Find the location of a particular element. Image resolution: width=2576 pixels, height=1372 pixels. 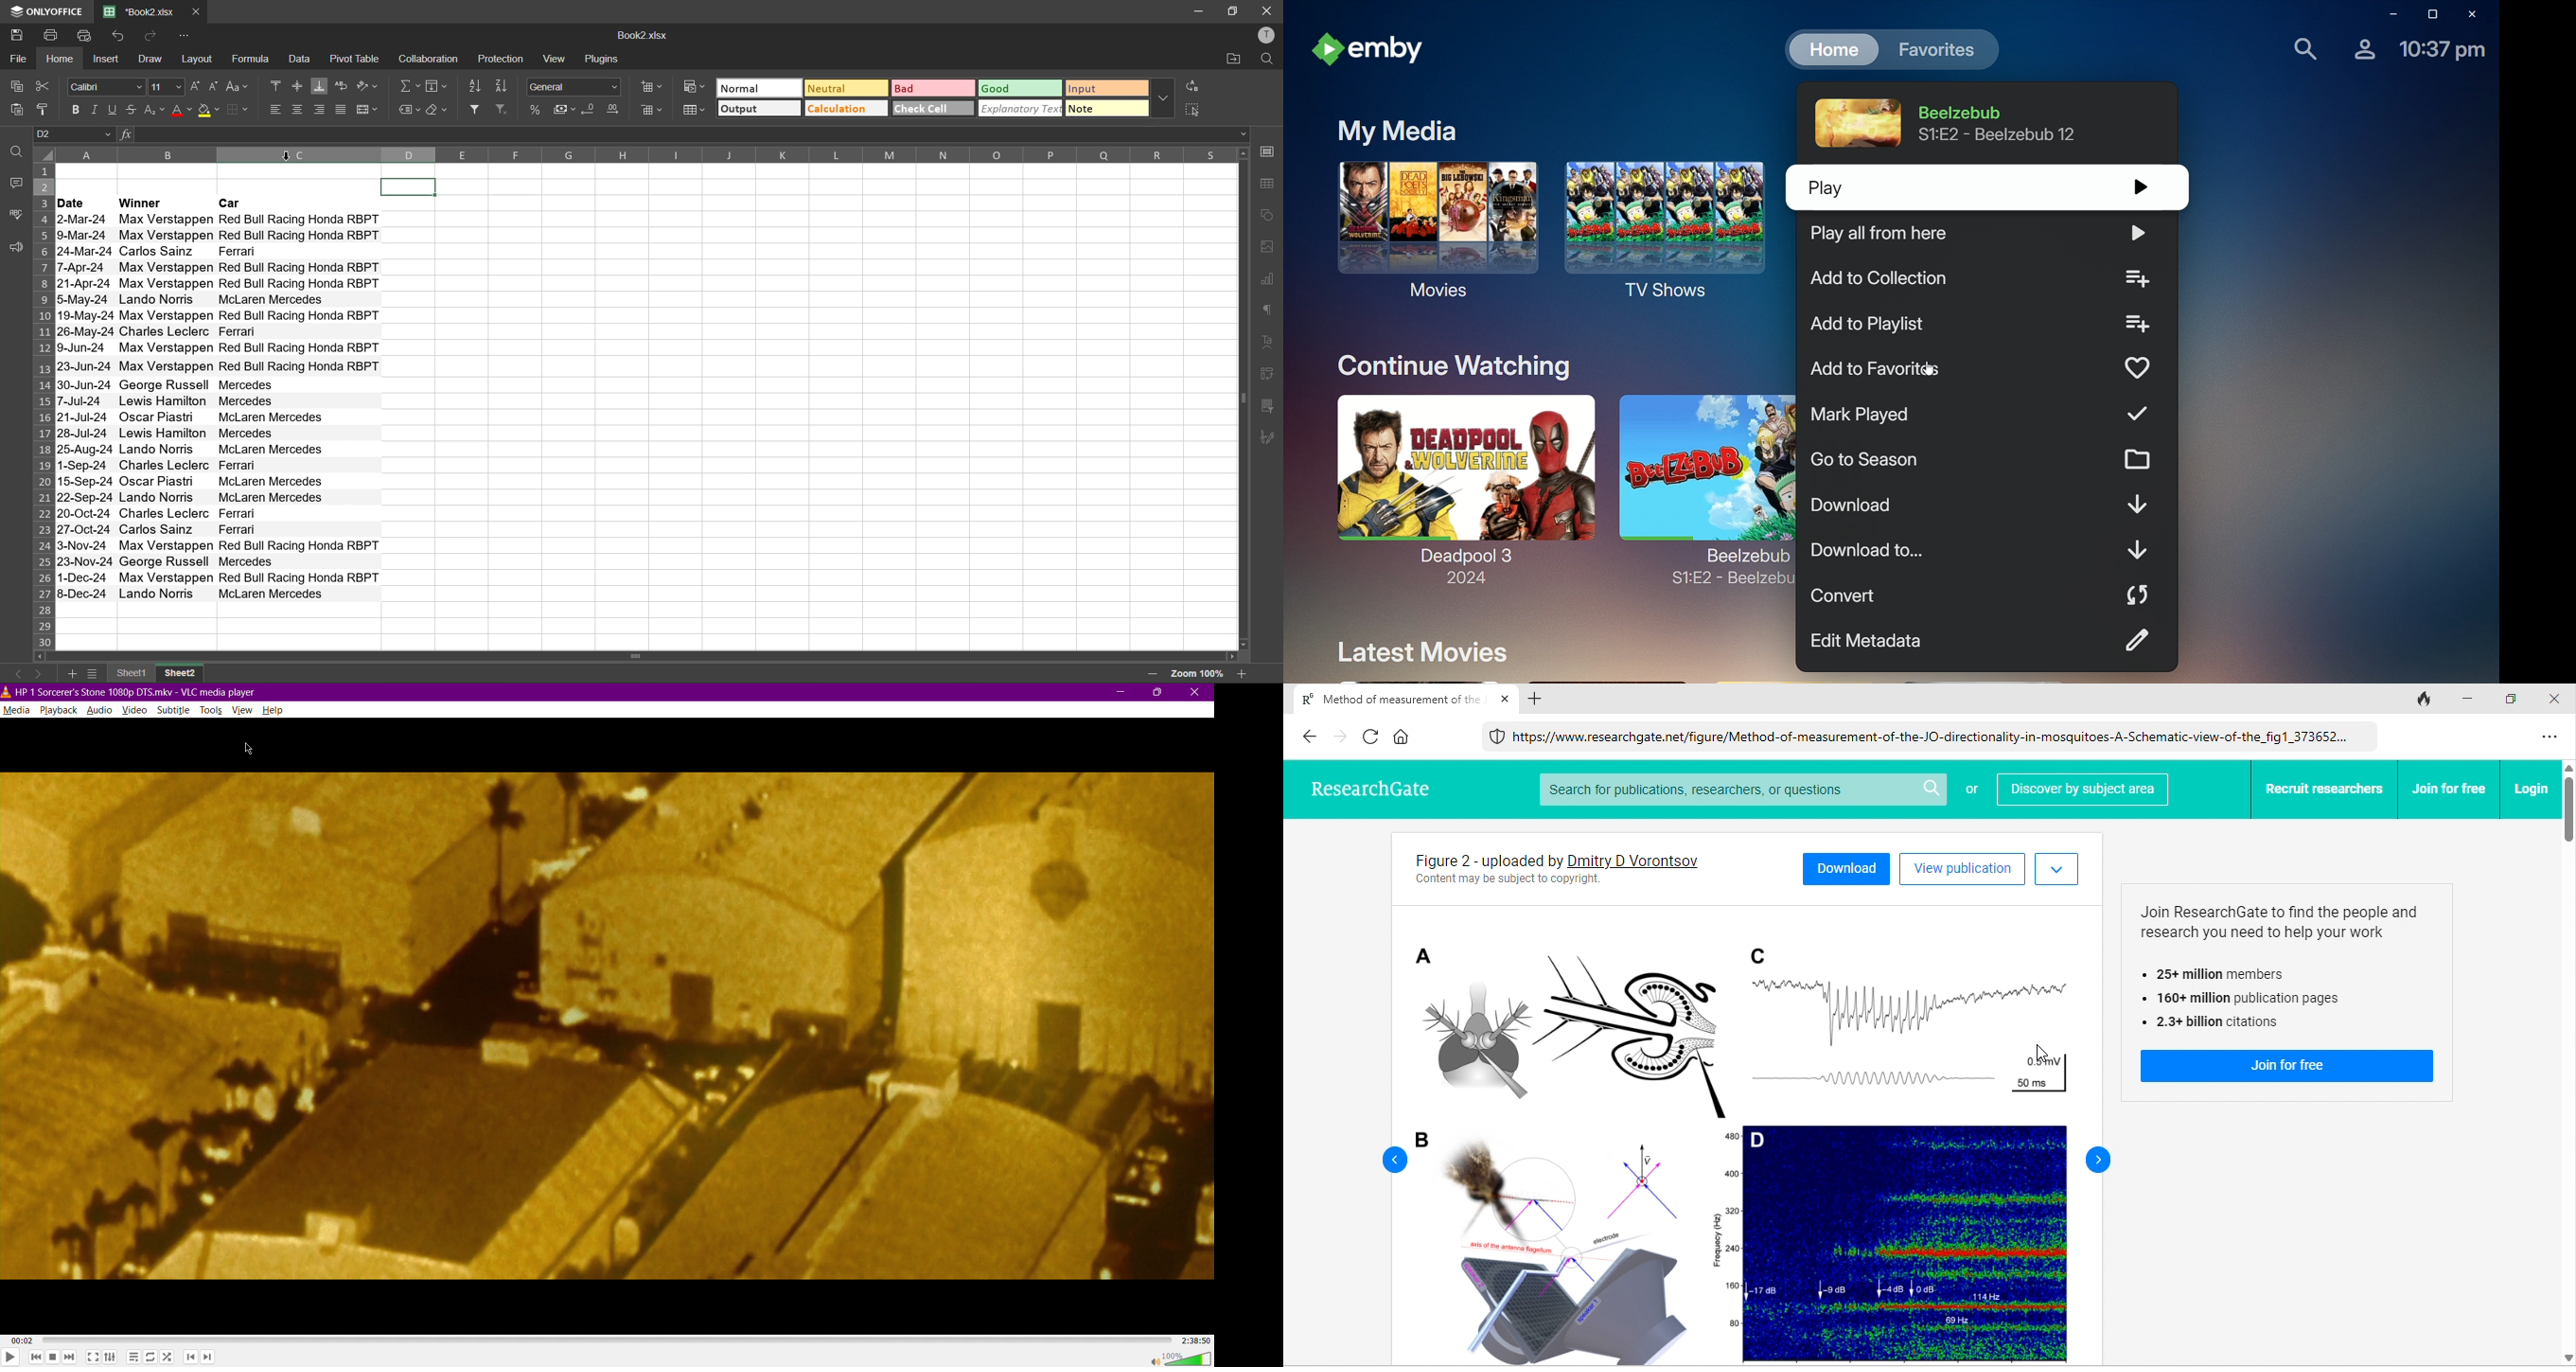

decrease decimal is located at coordinates (590, 110).